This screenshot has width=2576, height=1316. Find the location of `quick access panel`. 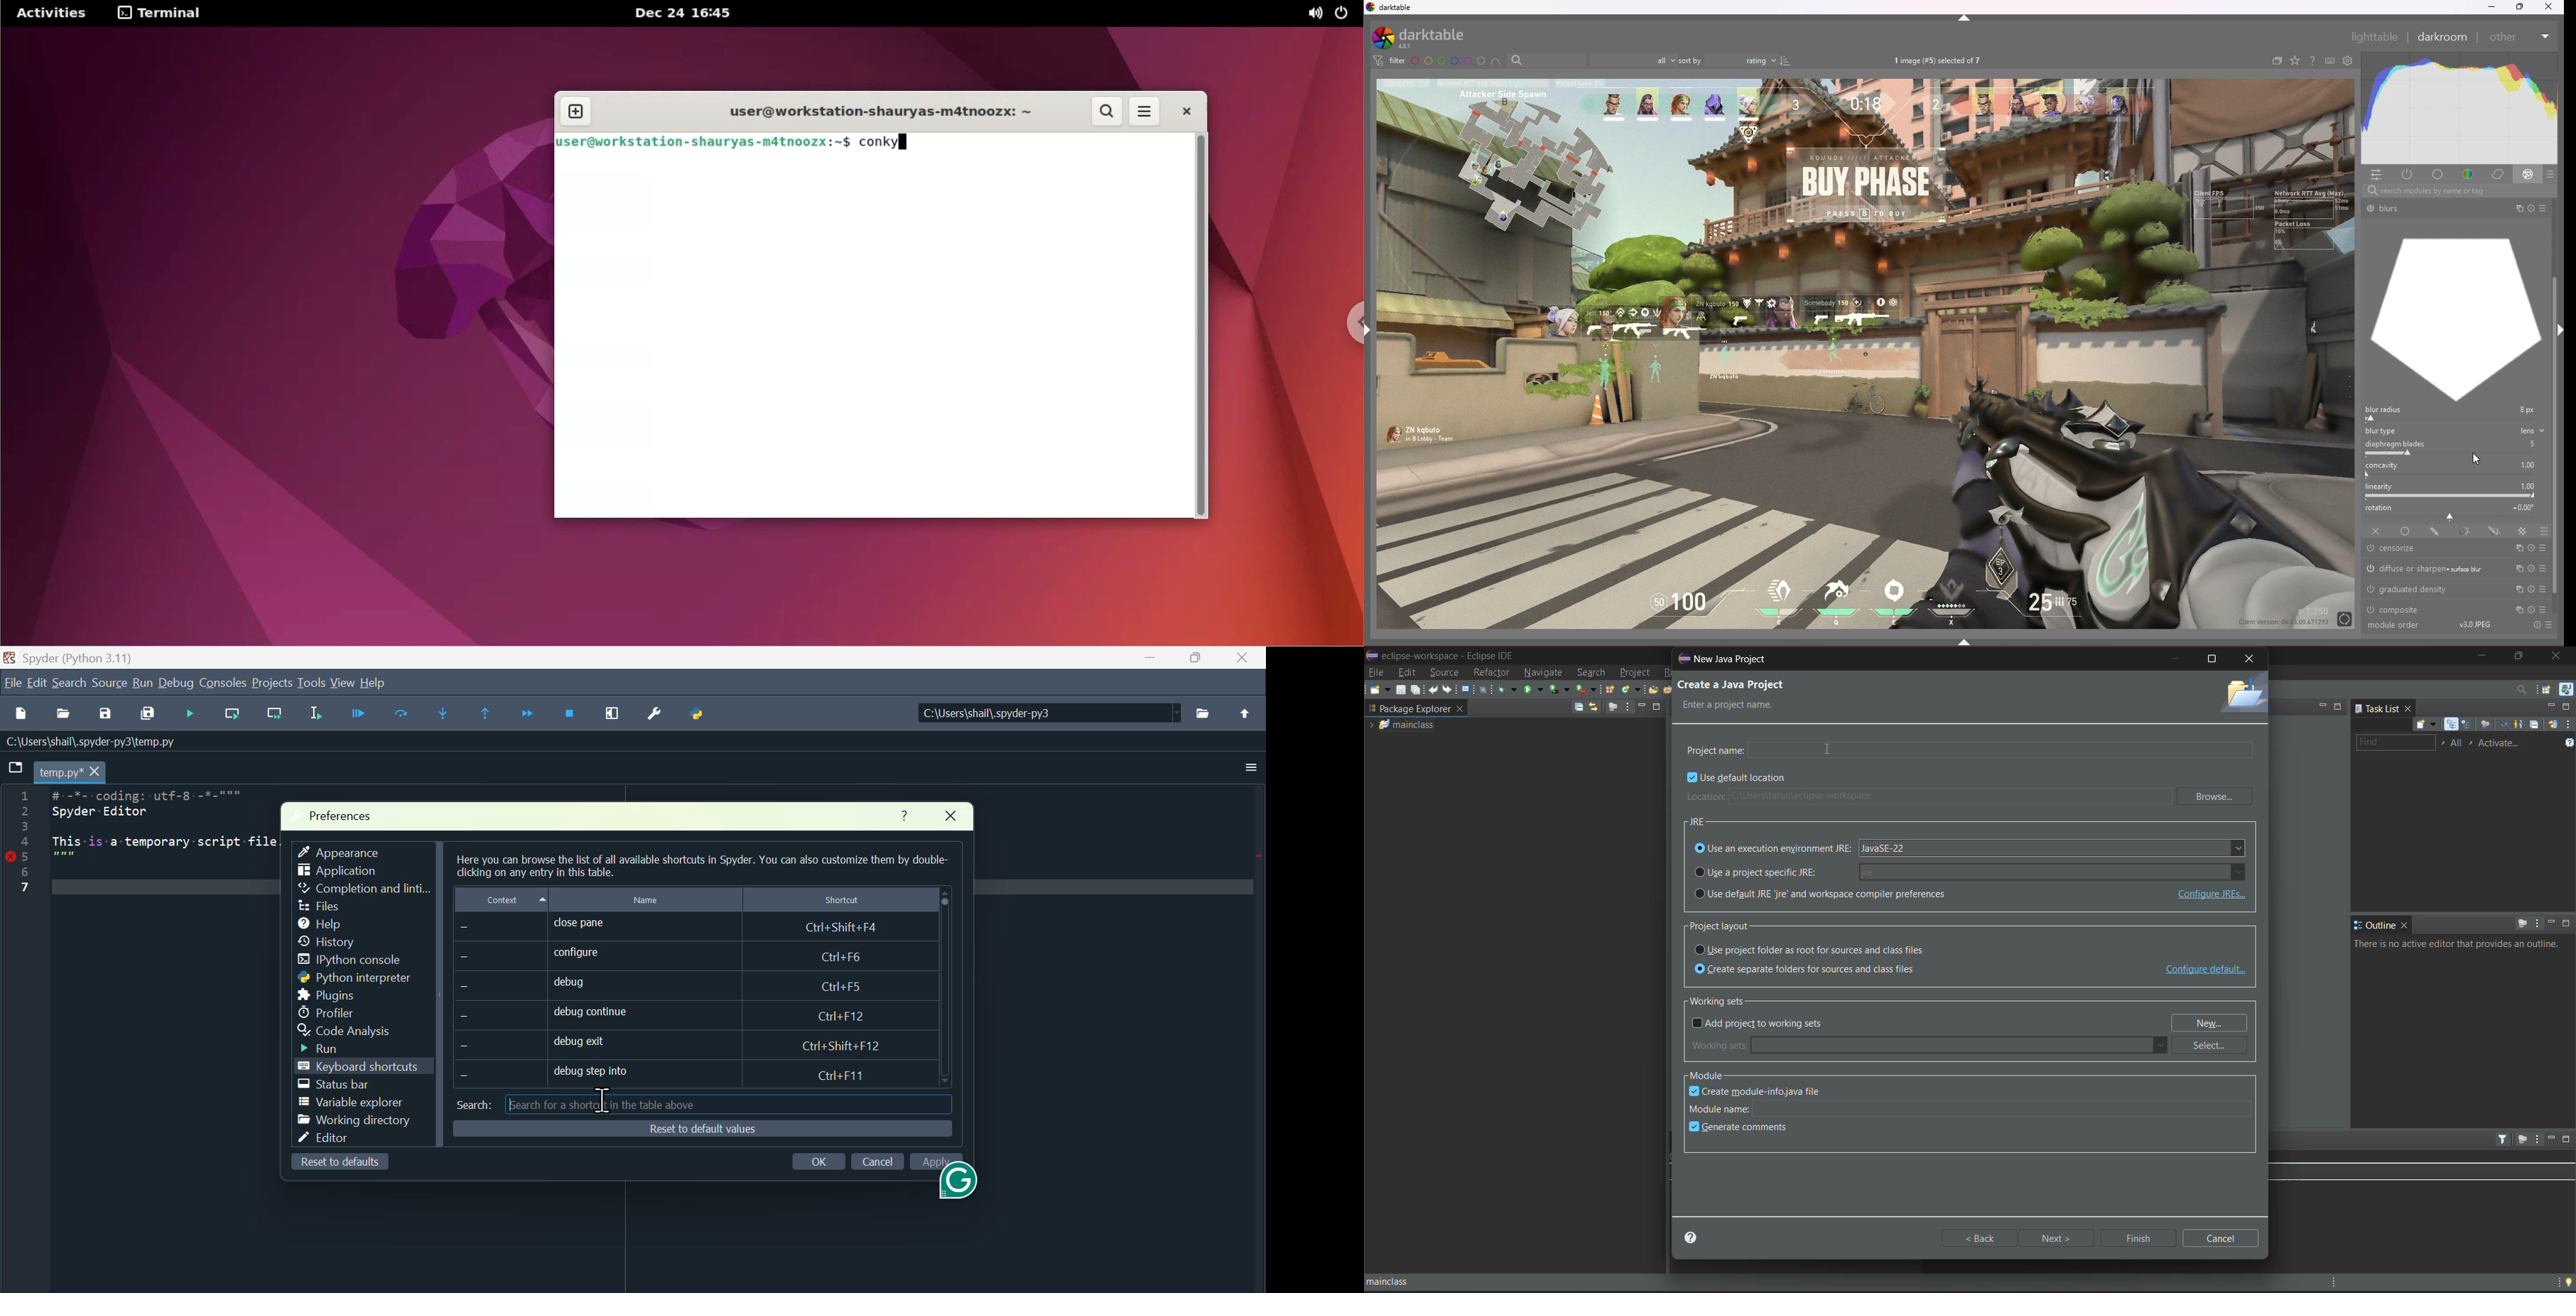

quick access panel is located at coordinates (2376, 175).